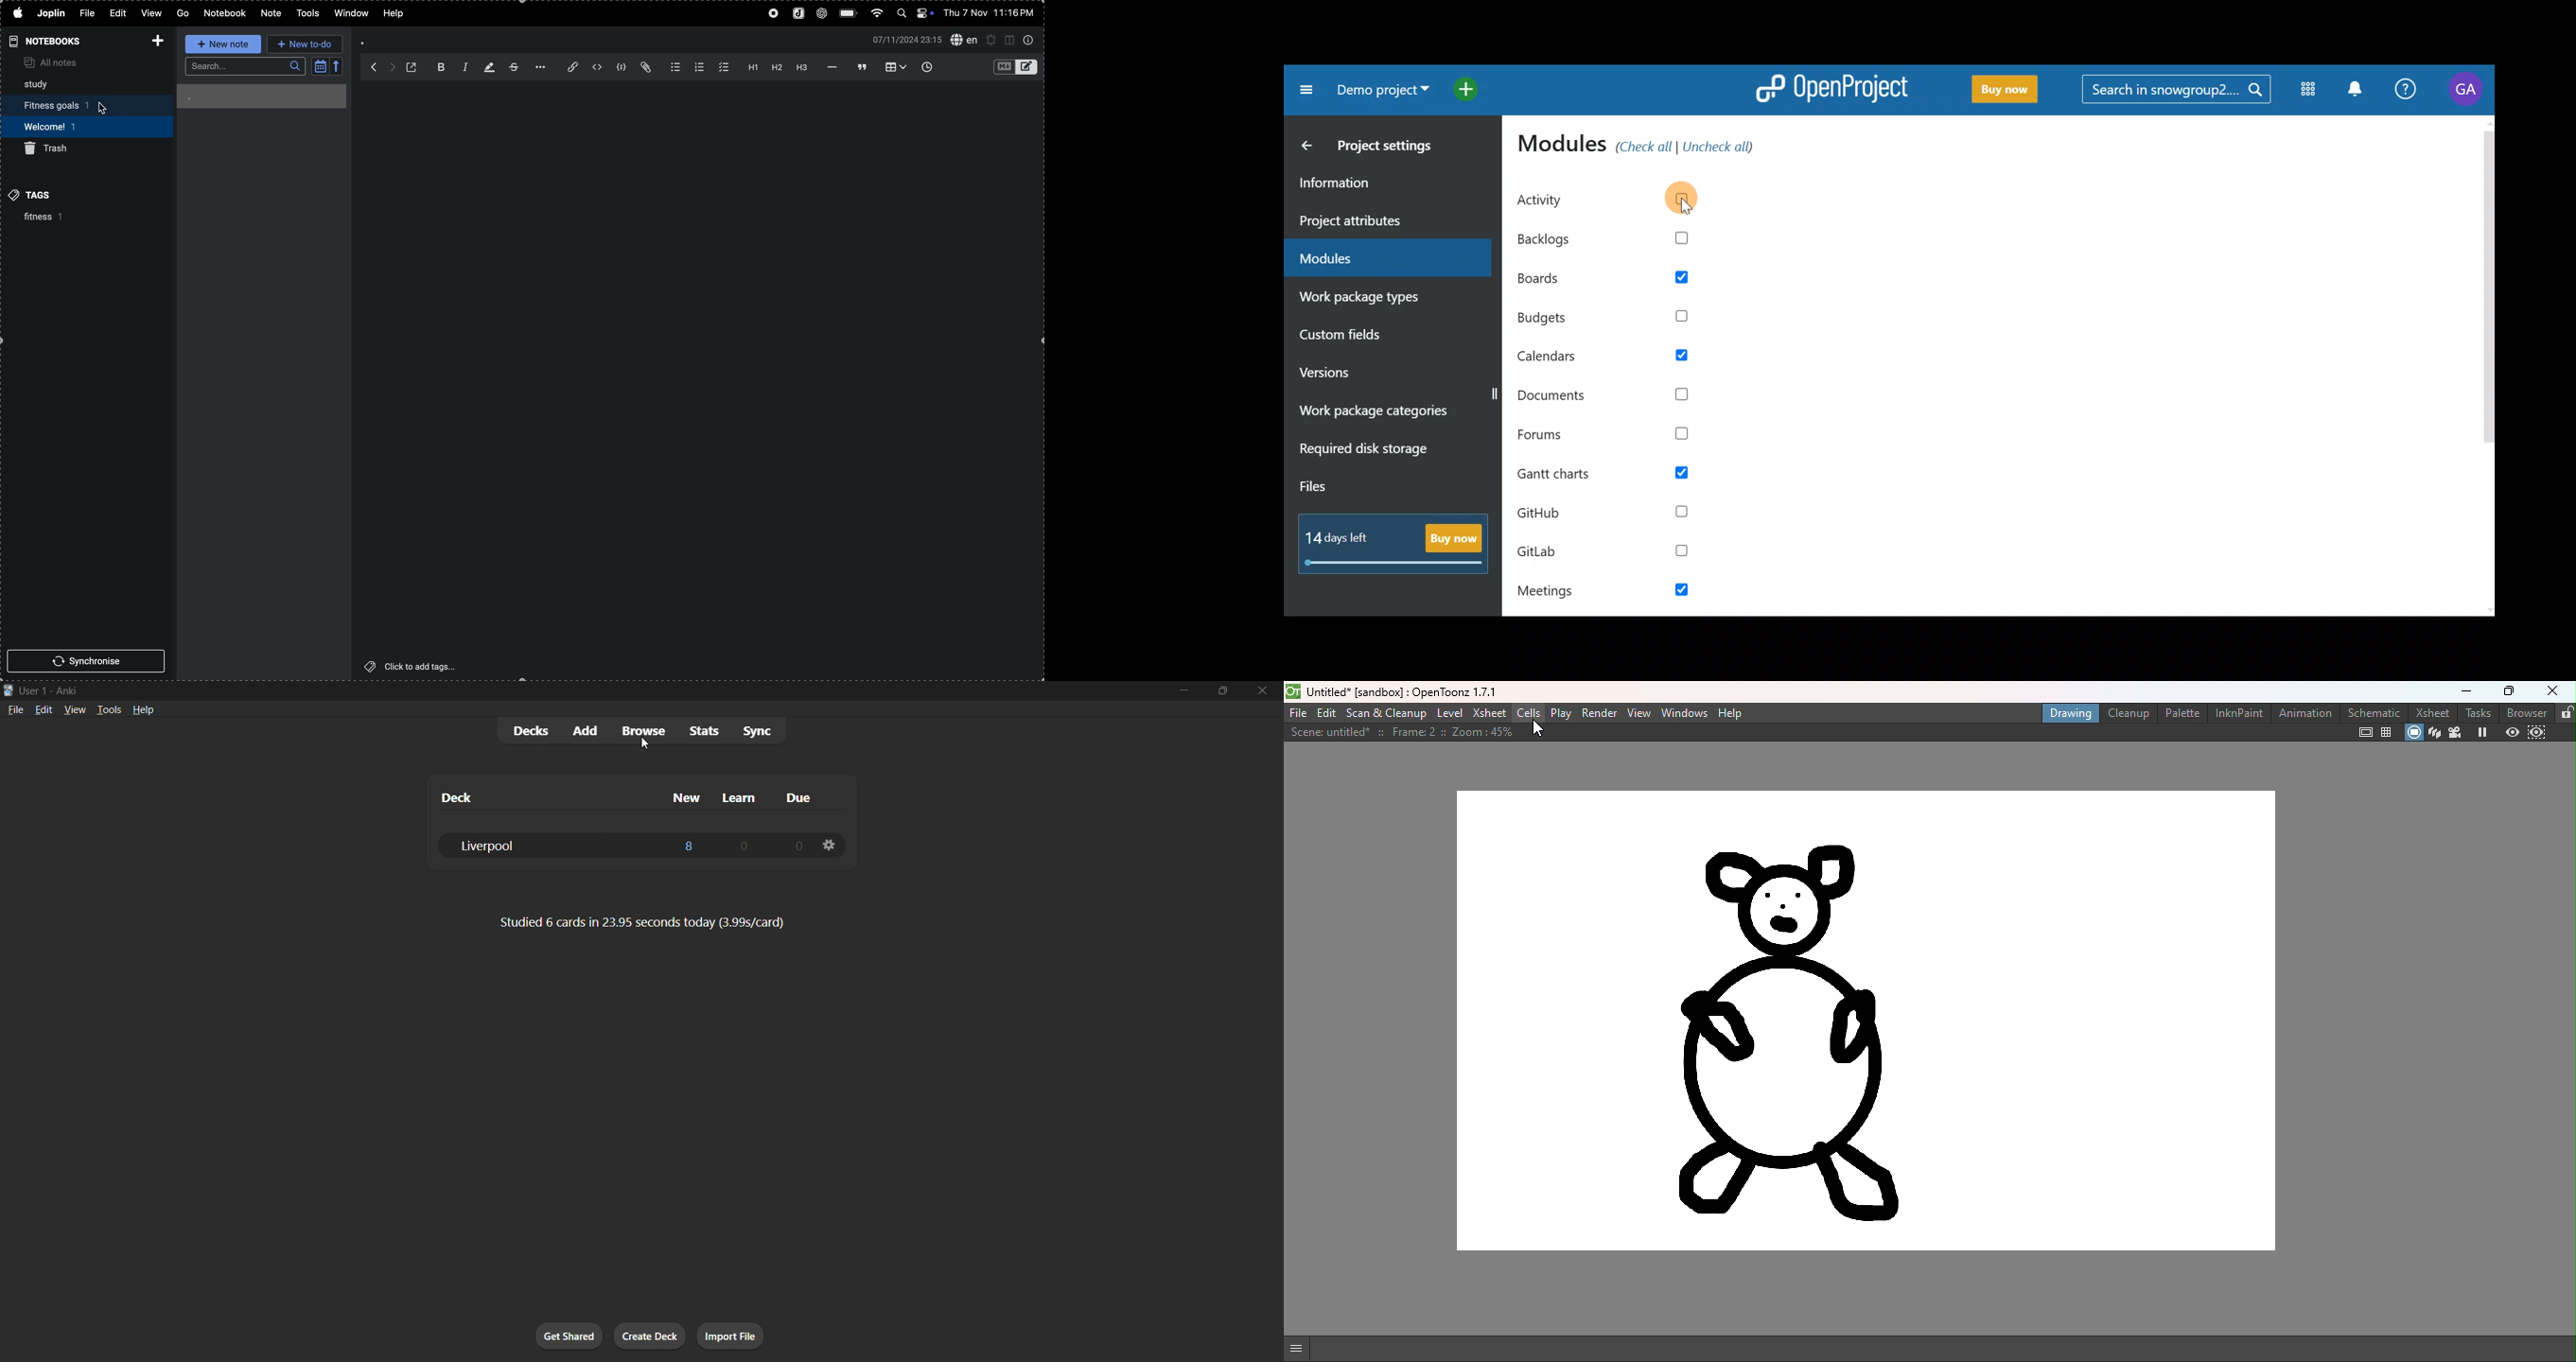  I want to click on apple logo, so click(16, 12).